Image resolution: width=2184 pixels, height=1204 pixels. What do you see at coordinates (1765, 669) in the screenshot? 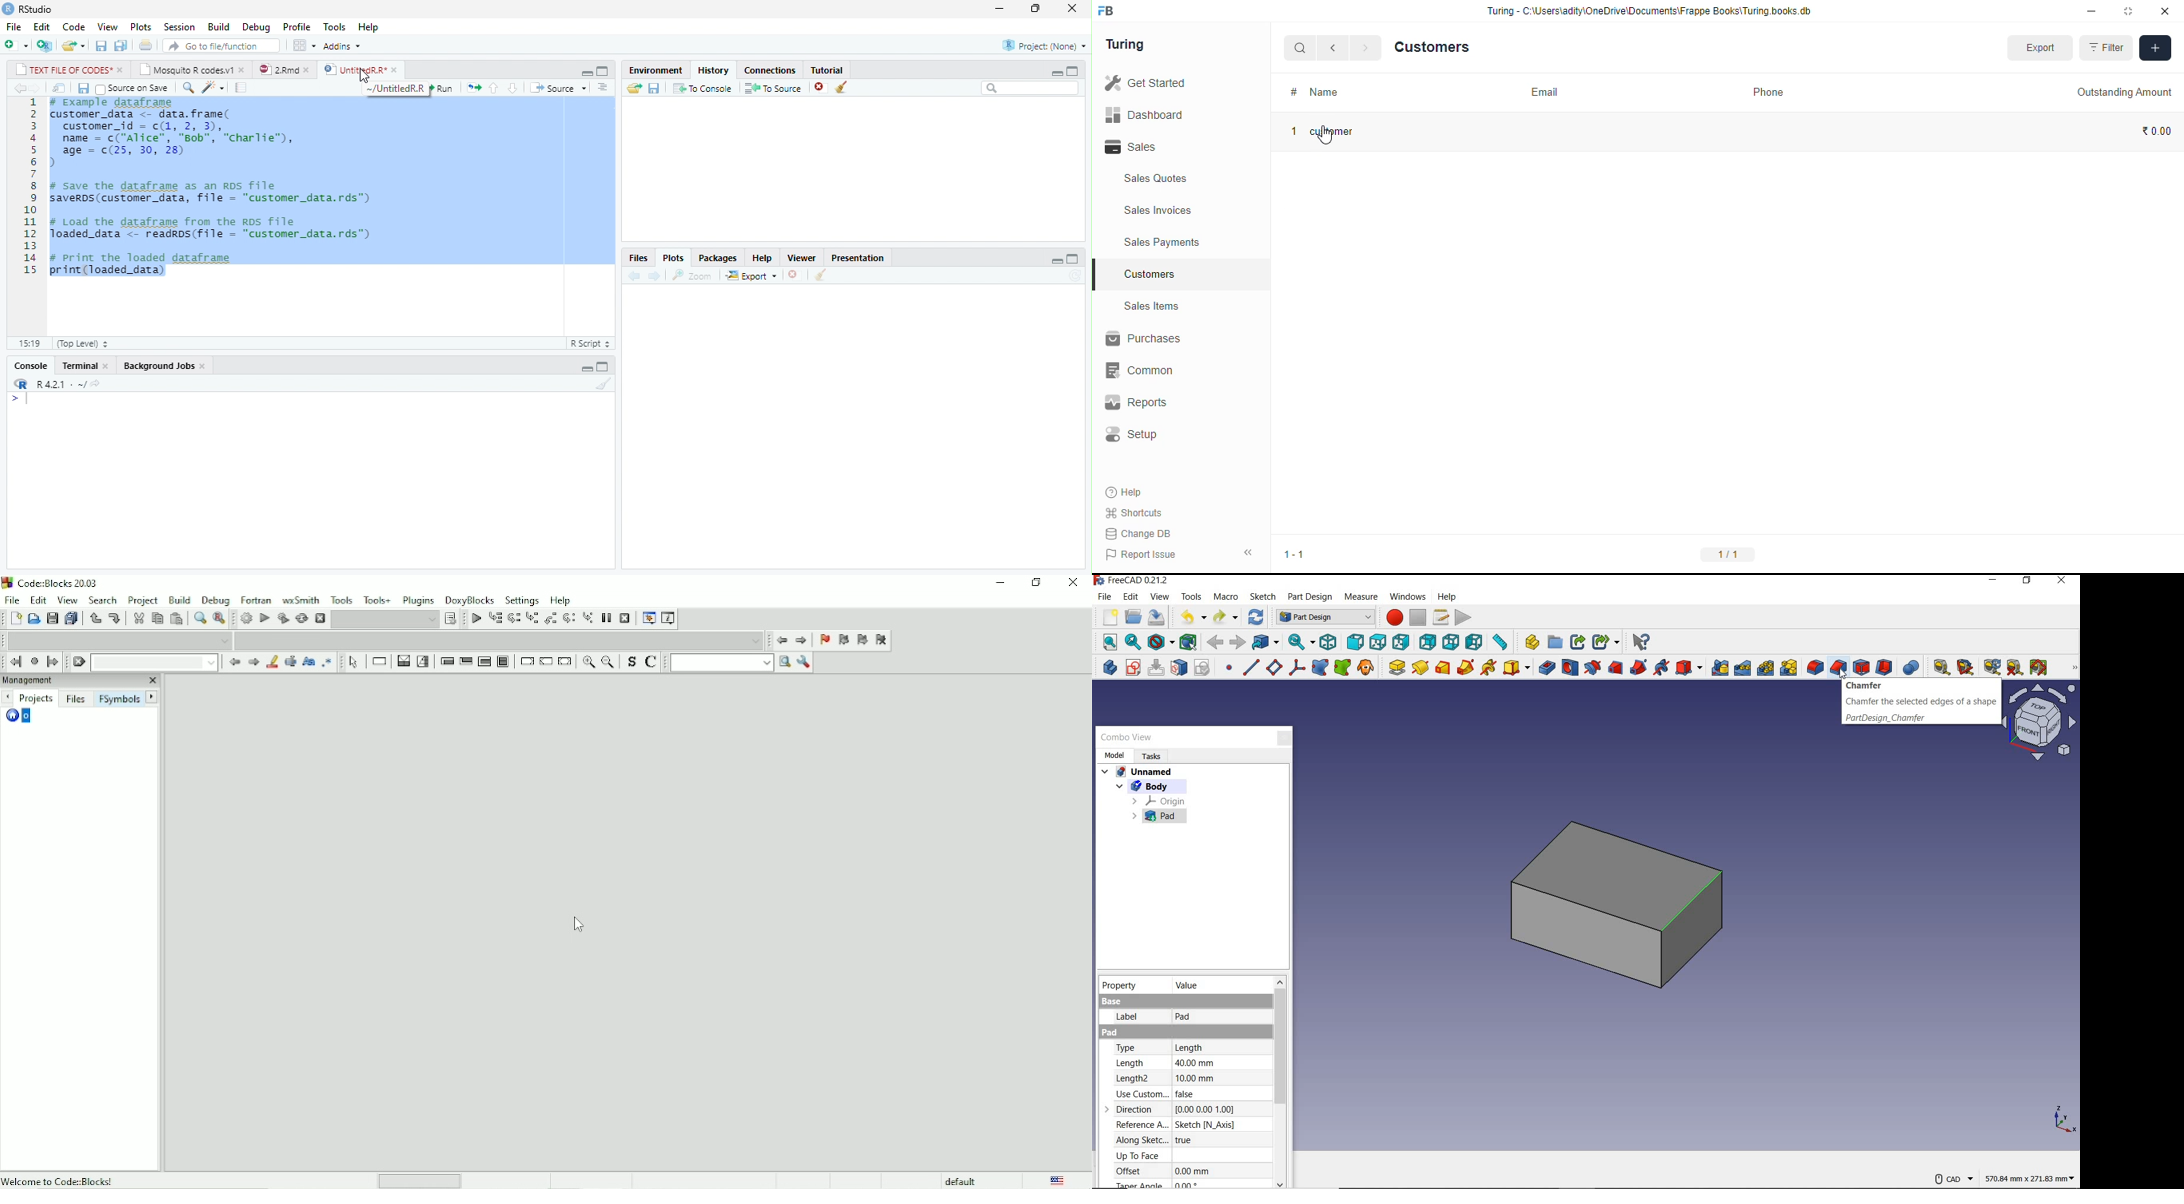
I see `pollarpattern` at bounding box center [1765, 669].